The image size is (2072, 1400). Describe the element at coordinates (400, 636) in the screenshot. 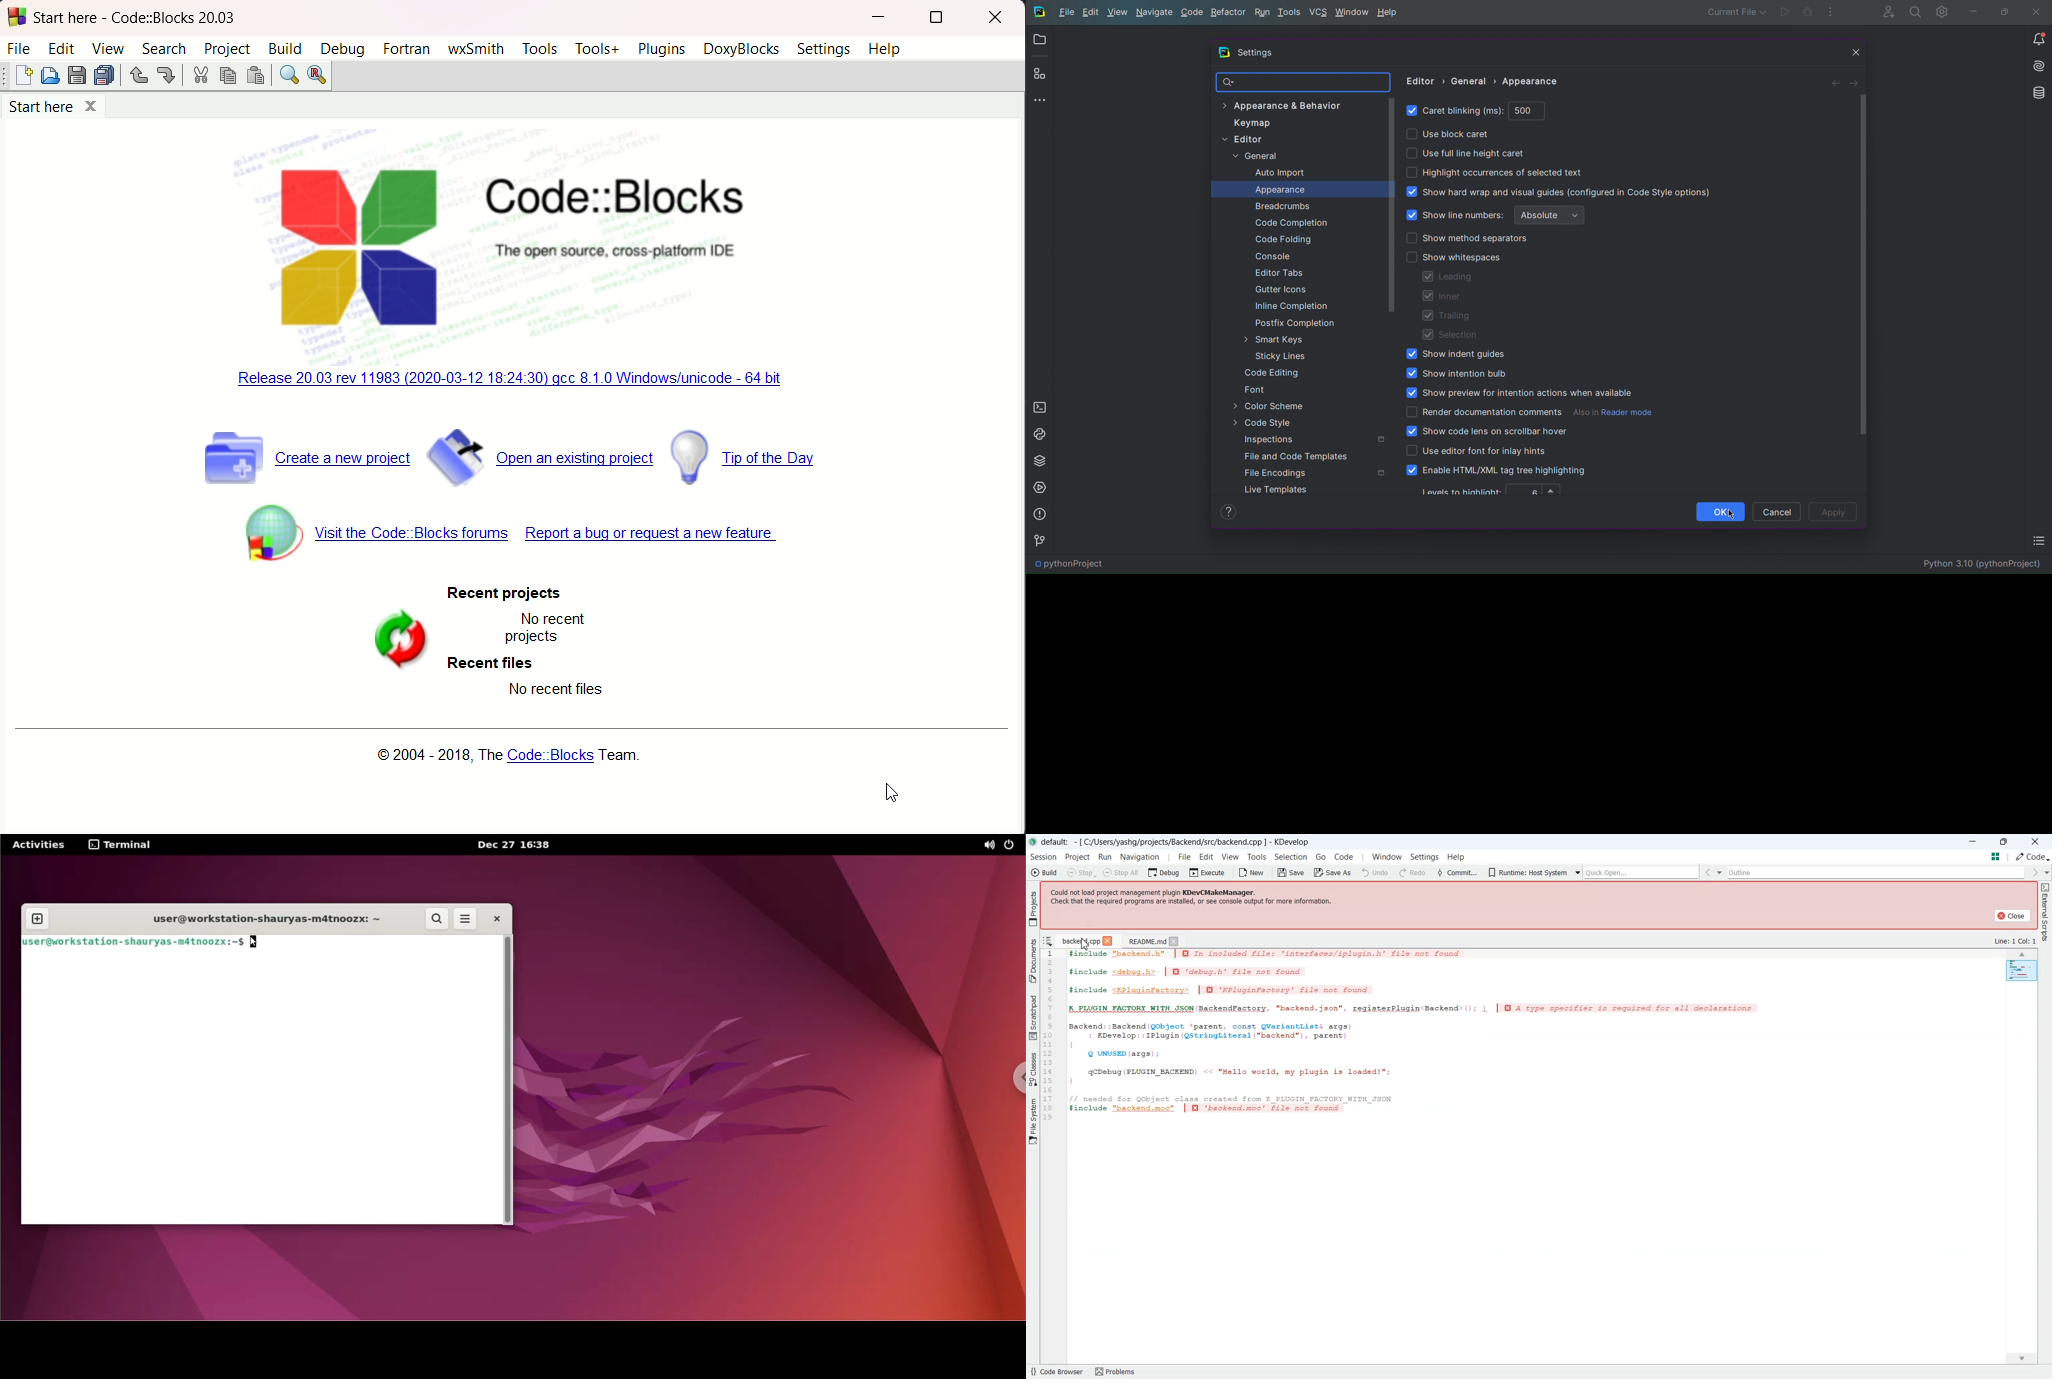

I see `refresh` at that location.